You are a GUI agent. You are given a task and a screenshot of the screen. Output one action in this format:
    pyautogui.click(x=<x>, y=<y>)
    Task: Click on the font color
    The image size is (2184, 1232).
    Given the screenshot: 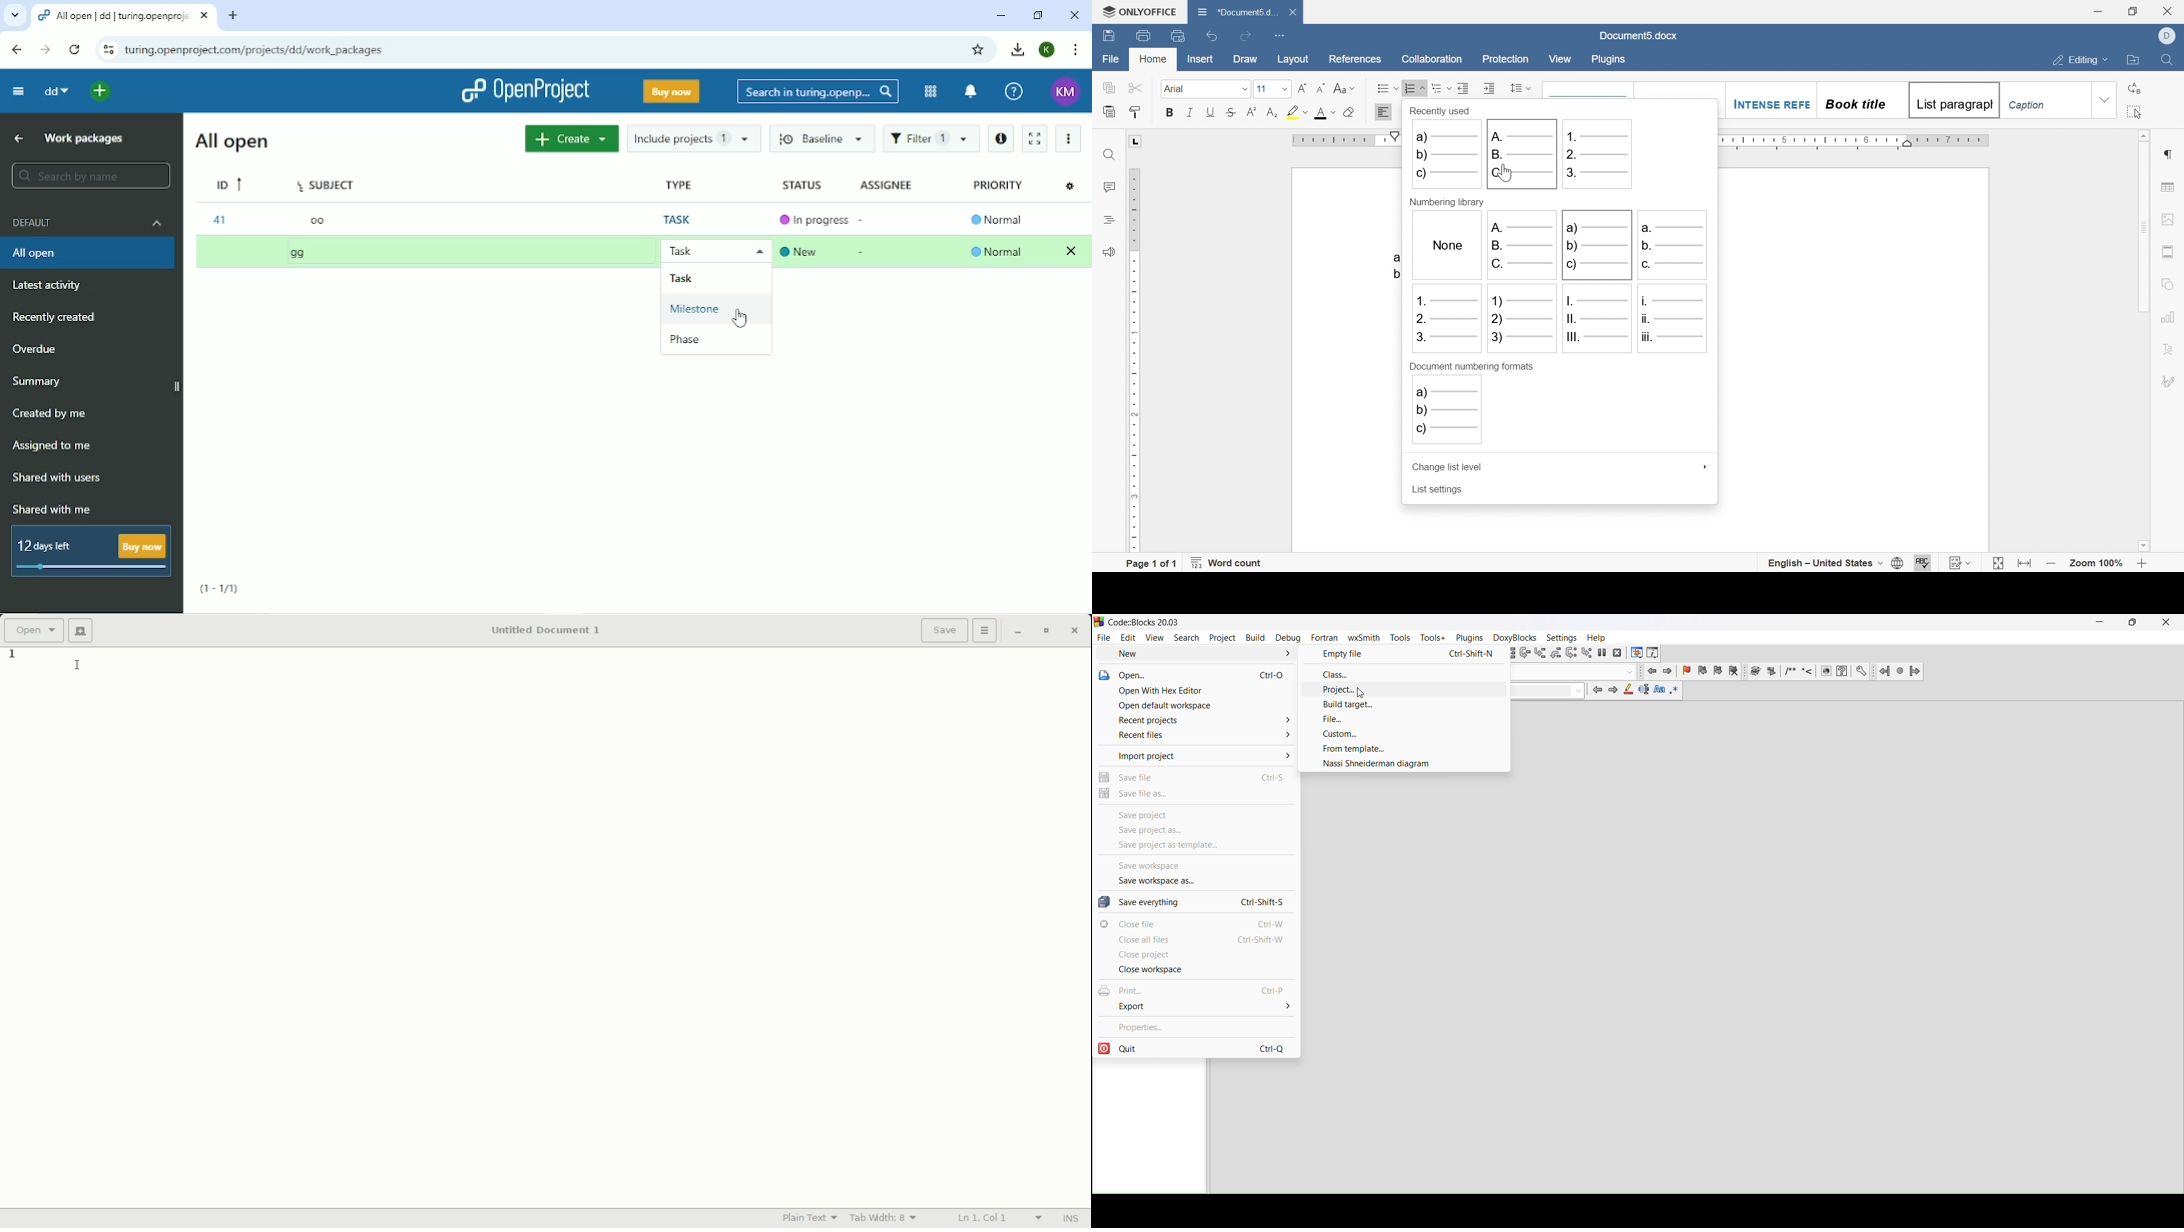 What is the action you would take?
    pyautogui.click(x=1326, y=113)
    